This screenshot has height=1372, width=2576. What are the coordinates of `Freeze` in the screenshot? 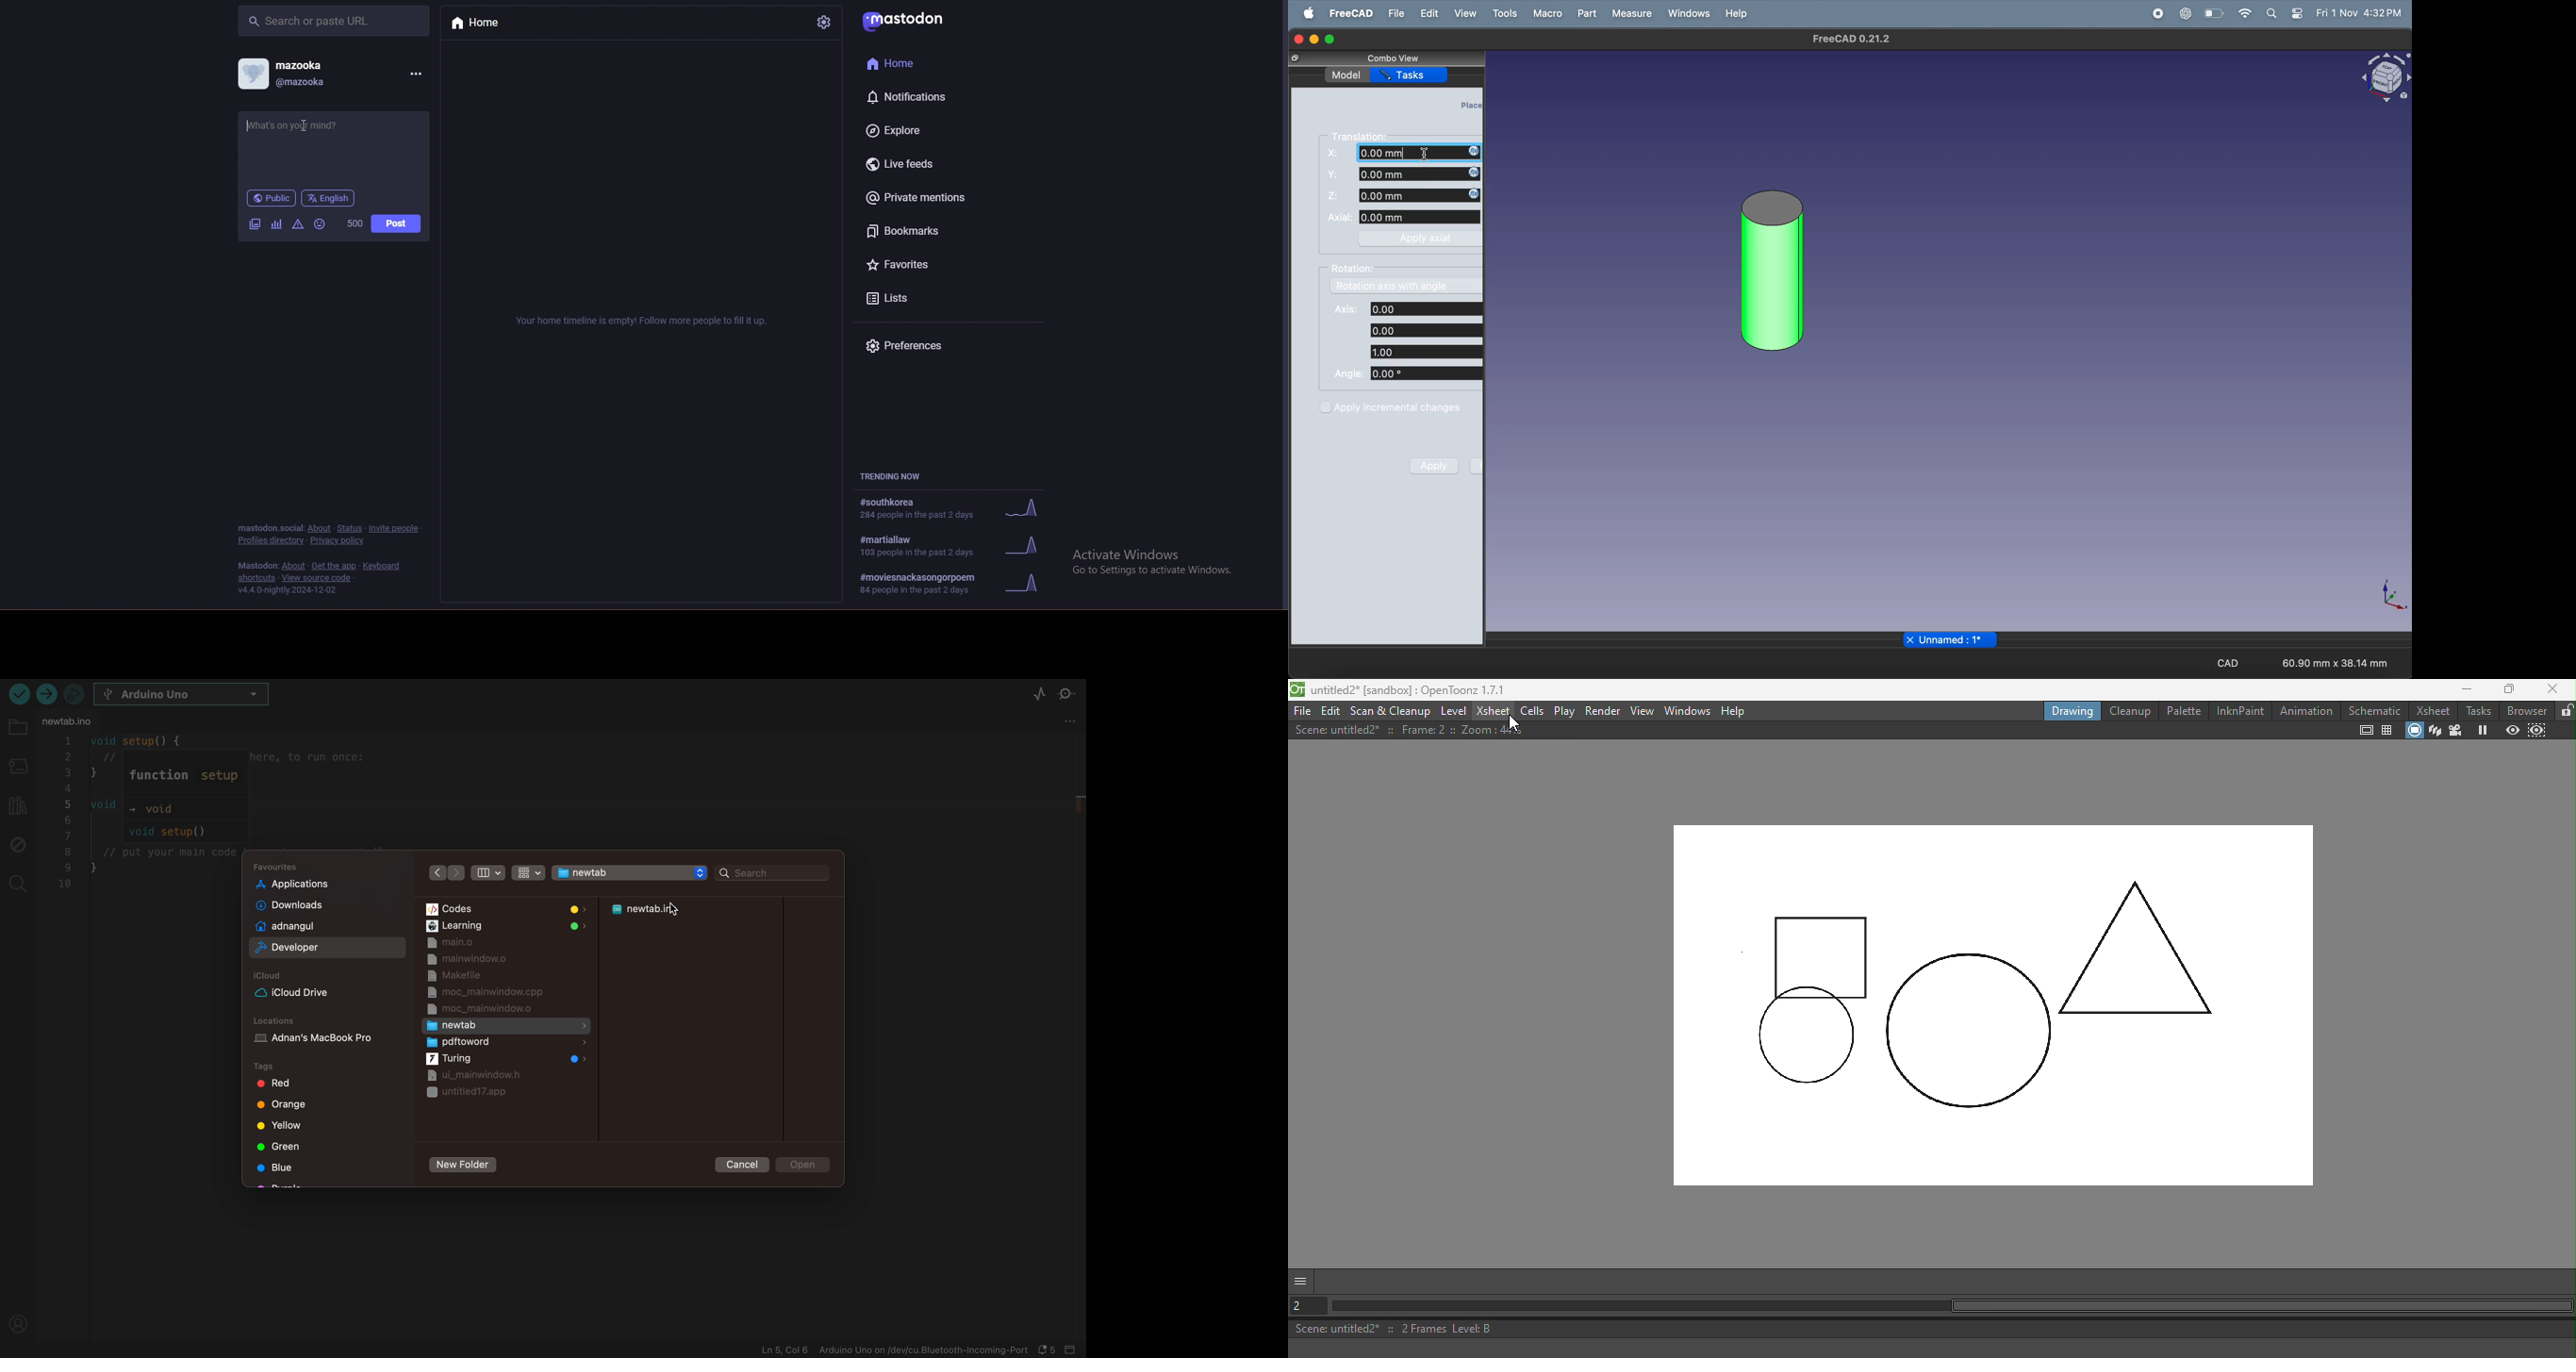 It's located at (2479, 730).